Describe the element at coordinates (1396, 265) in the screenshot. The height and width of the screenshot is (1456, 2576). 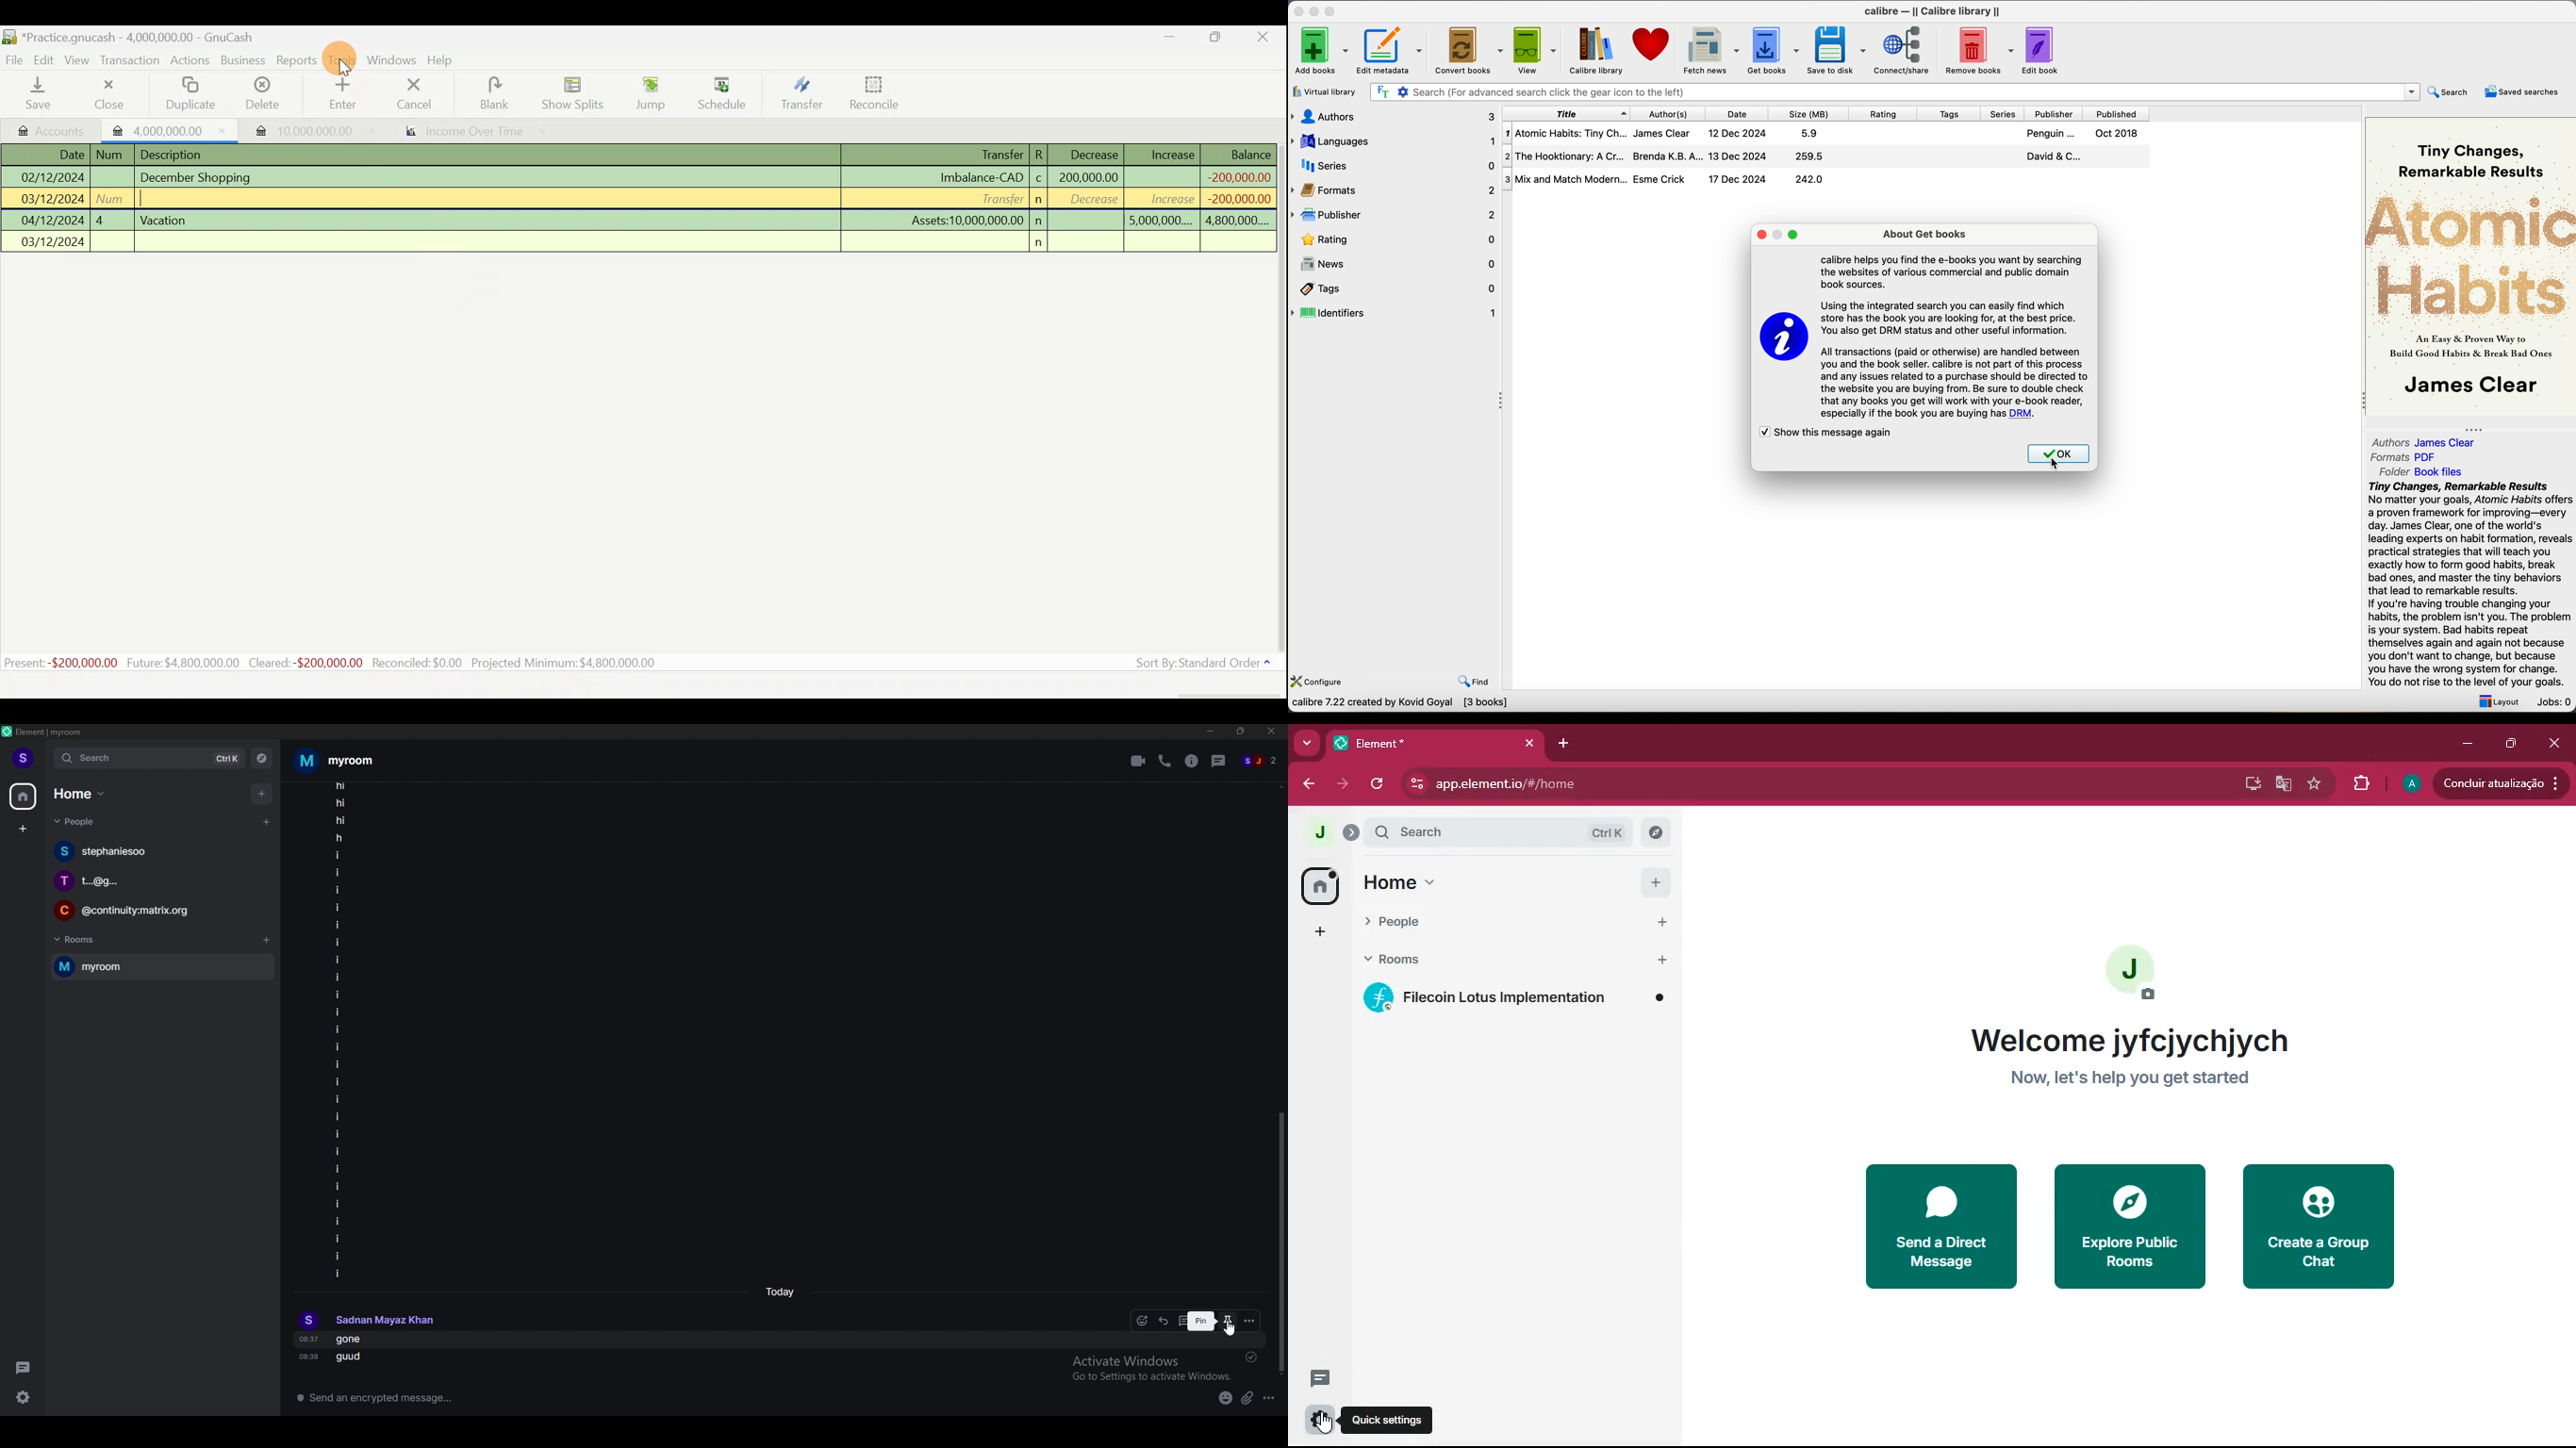
I see `news` at that location.